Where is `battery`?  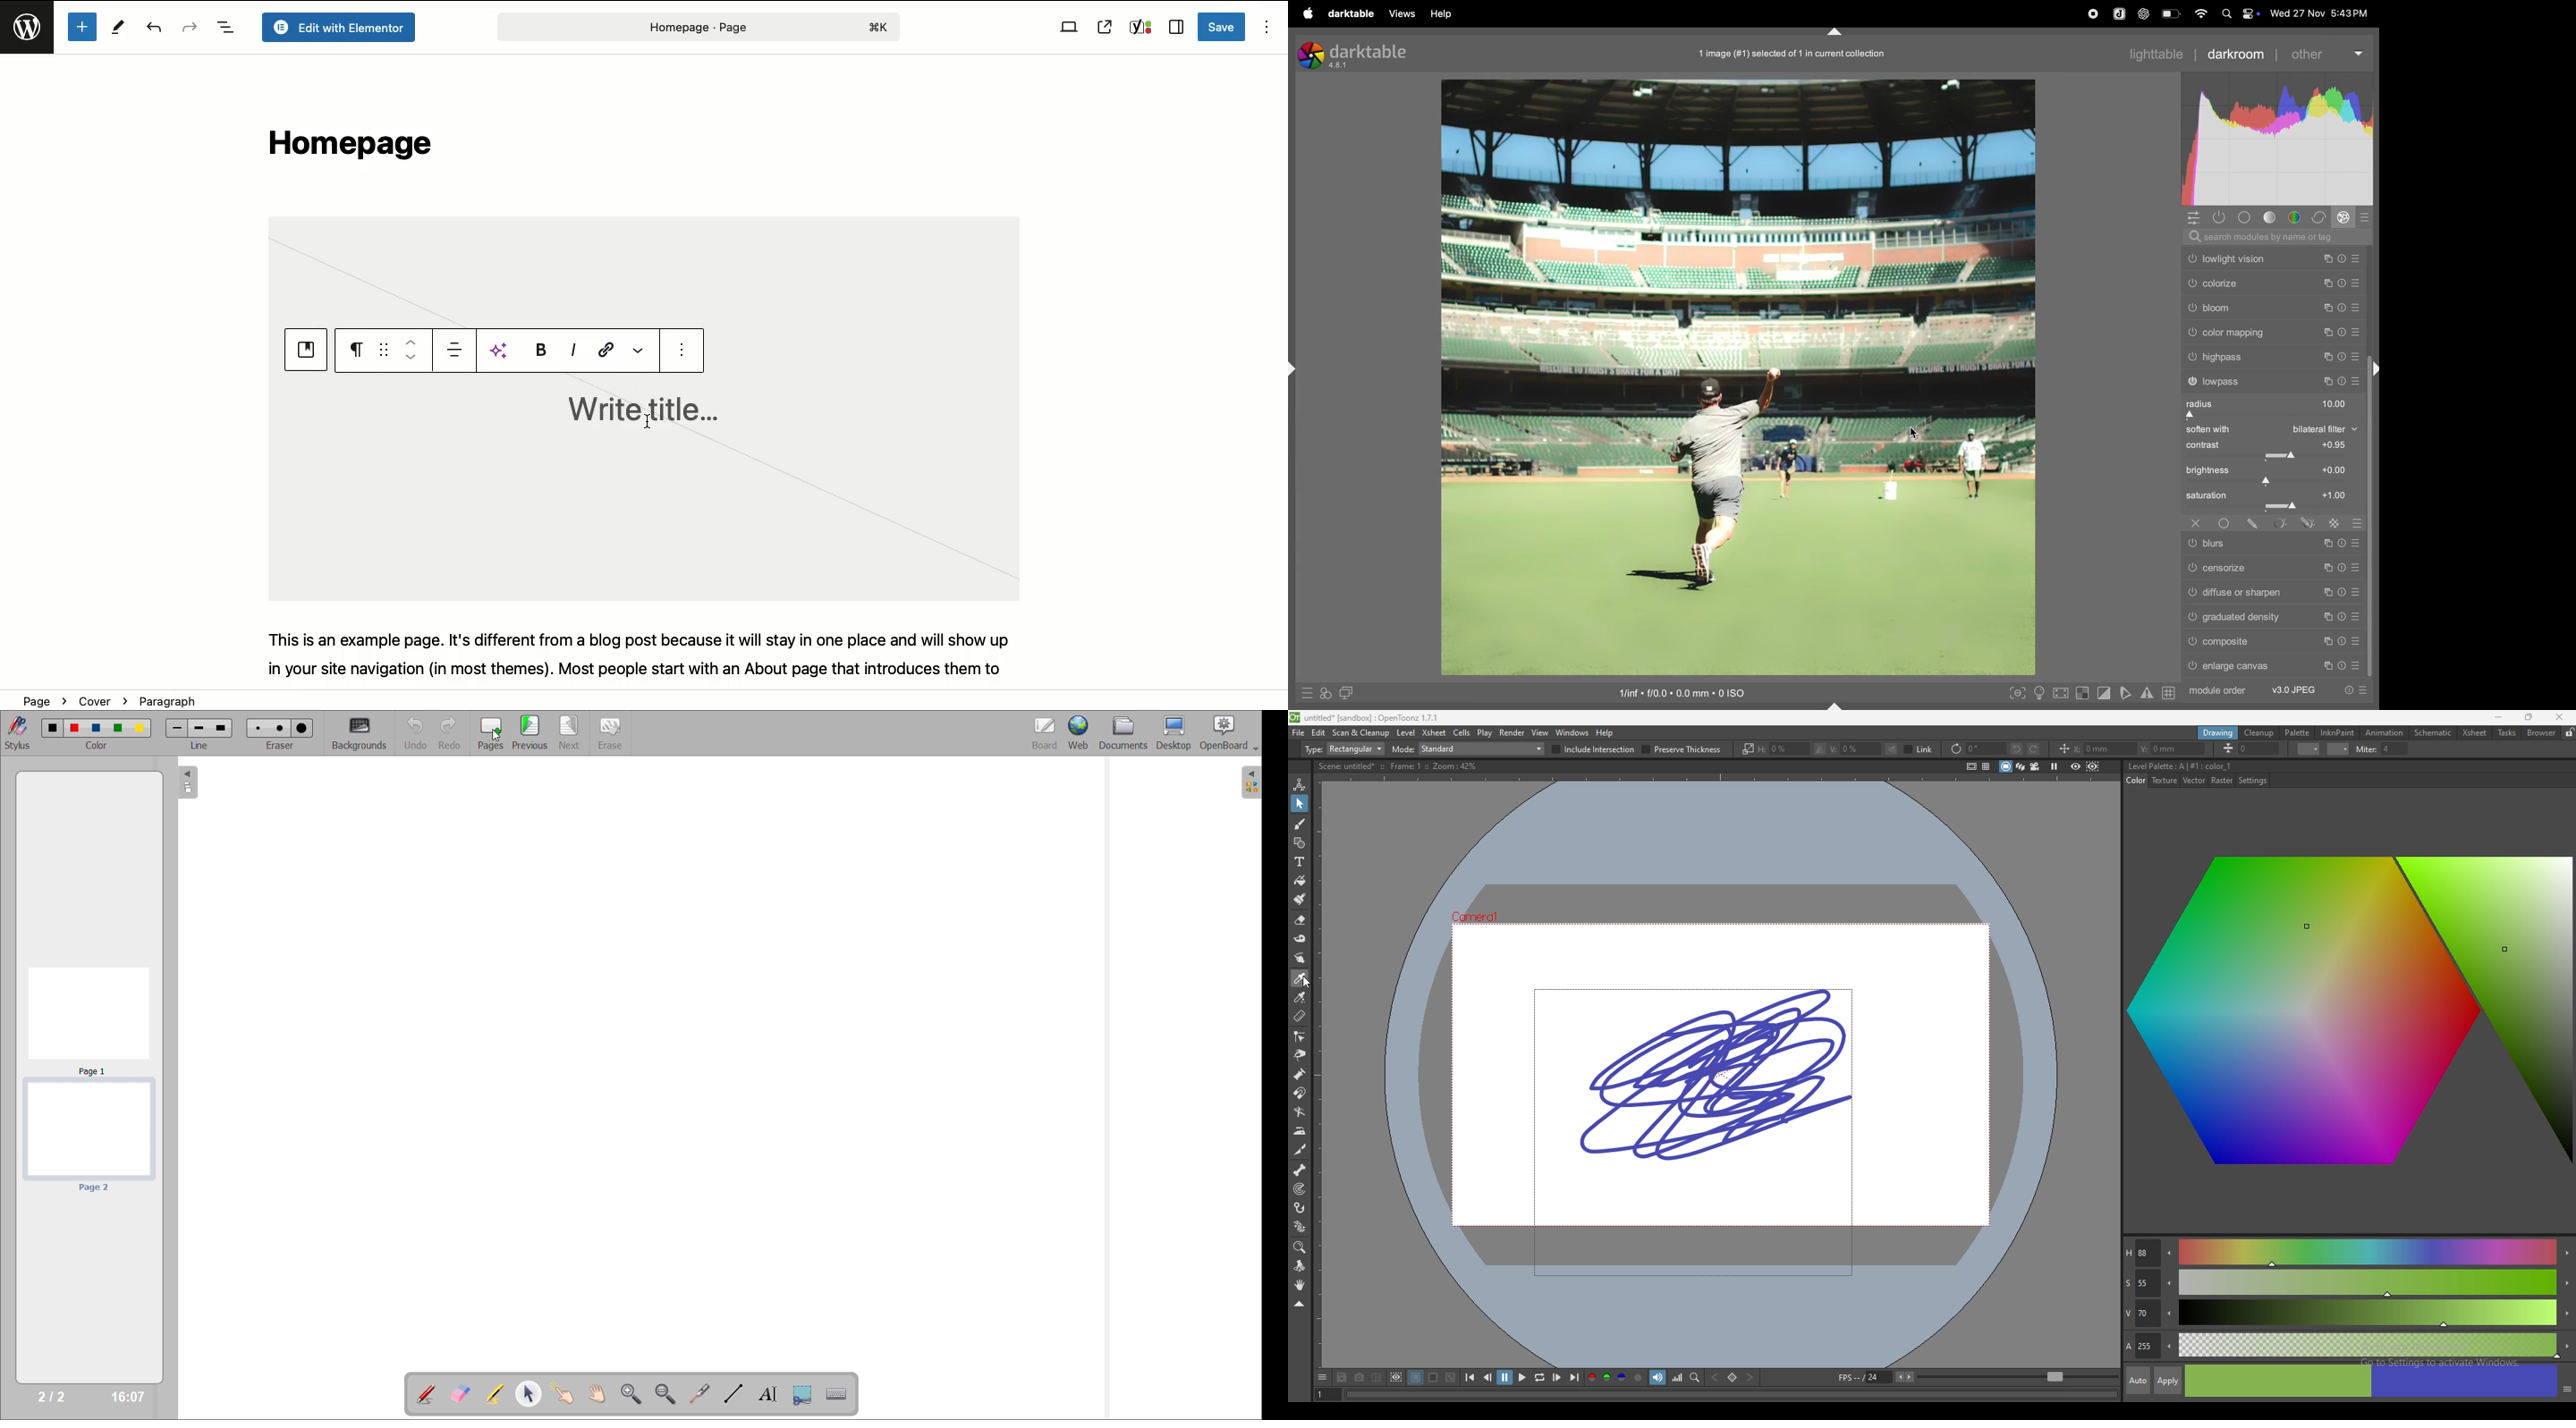 battery is located at coordinates (2173, 13).